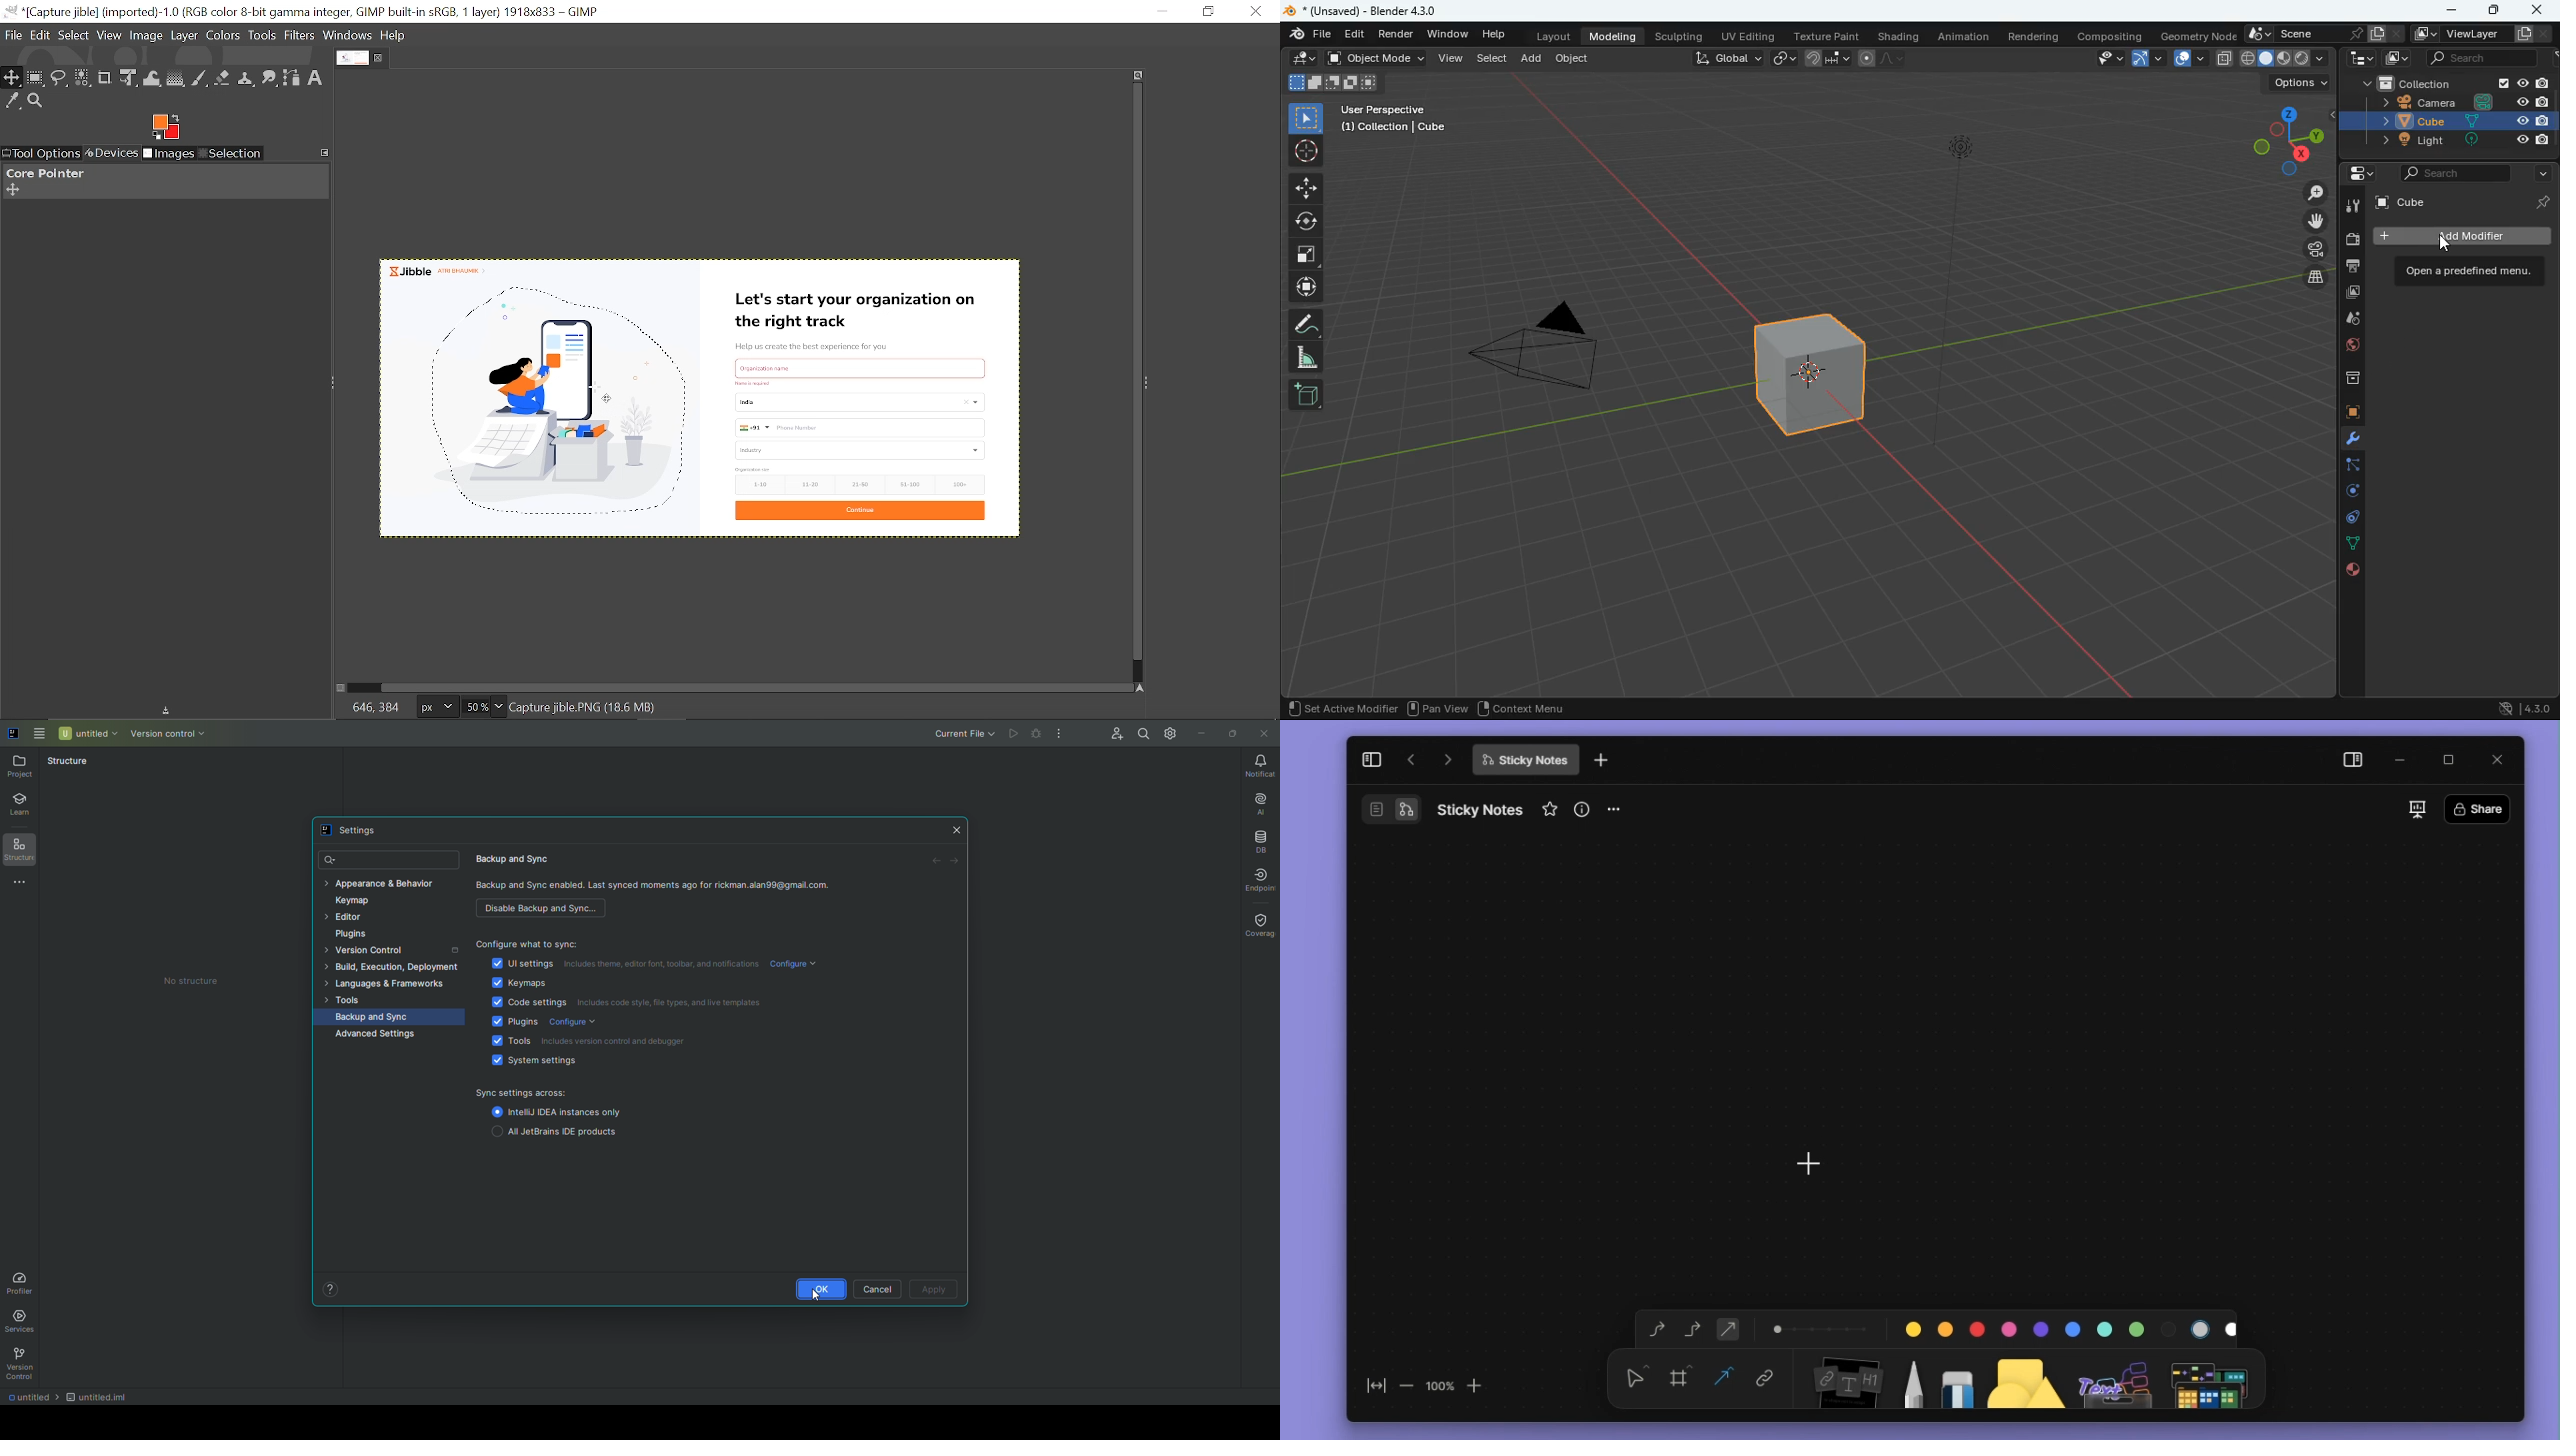 The image size is (2576, 1456). What do you see at coordinates (347, 35) in the screenshot?
I see `Windows` at bounding box center [347, 35].